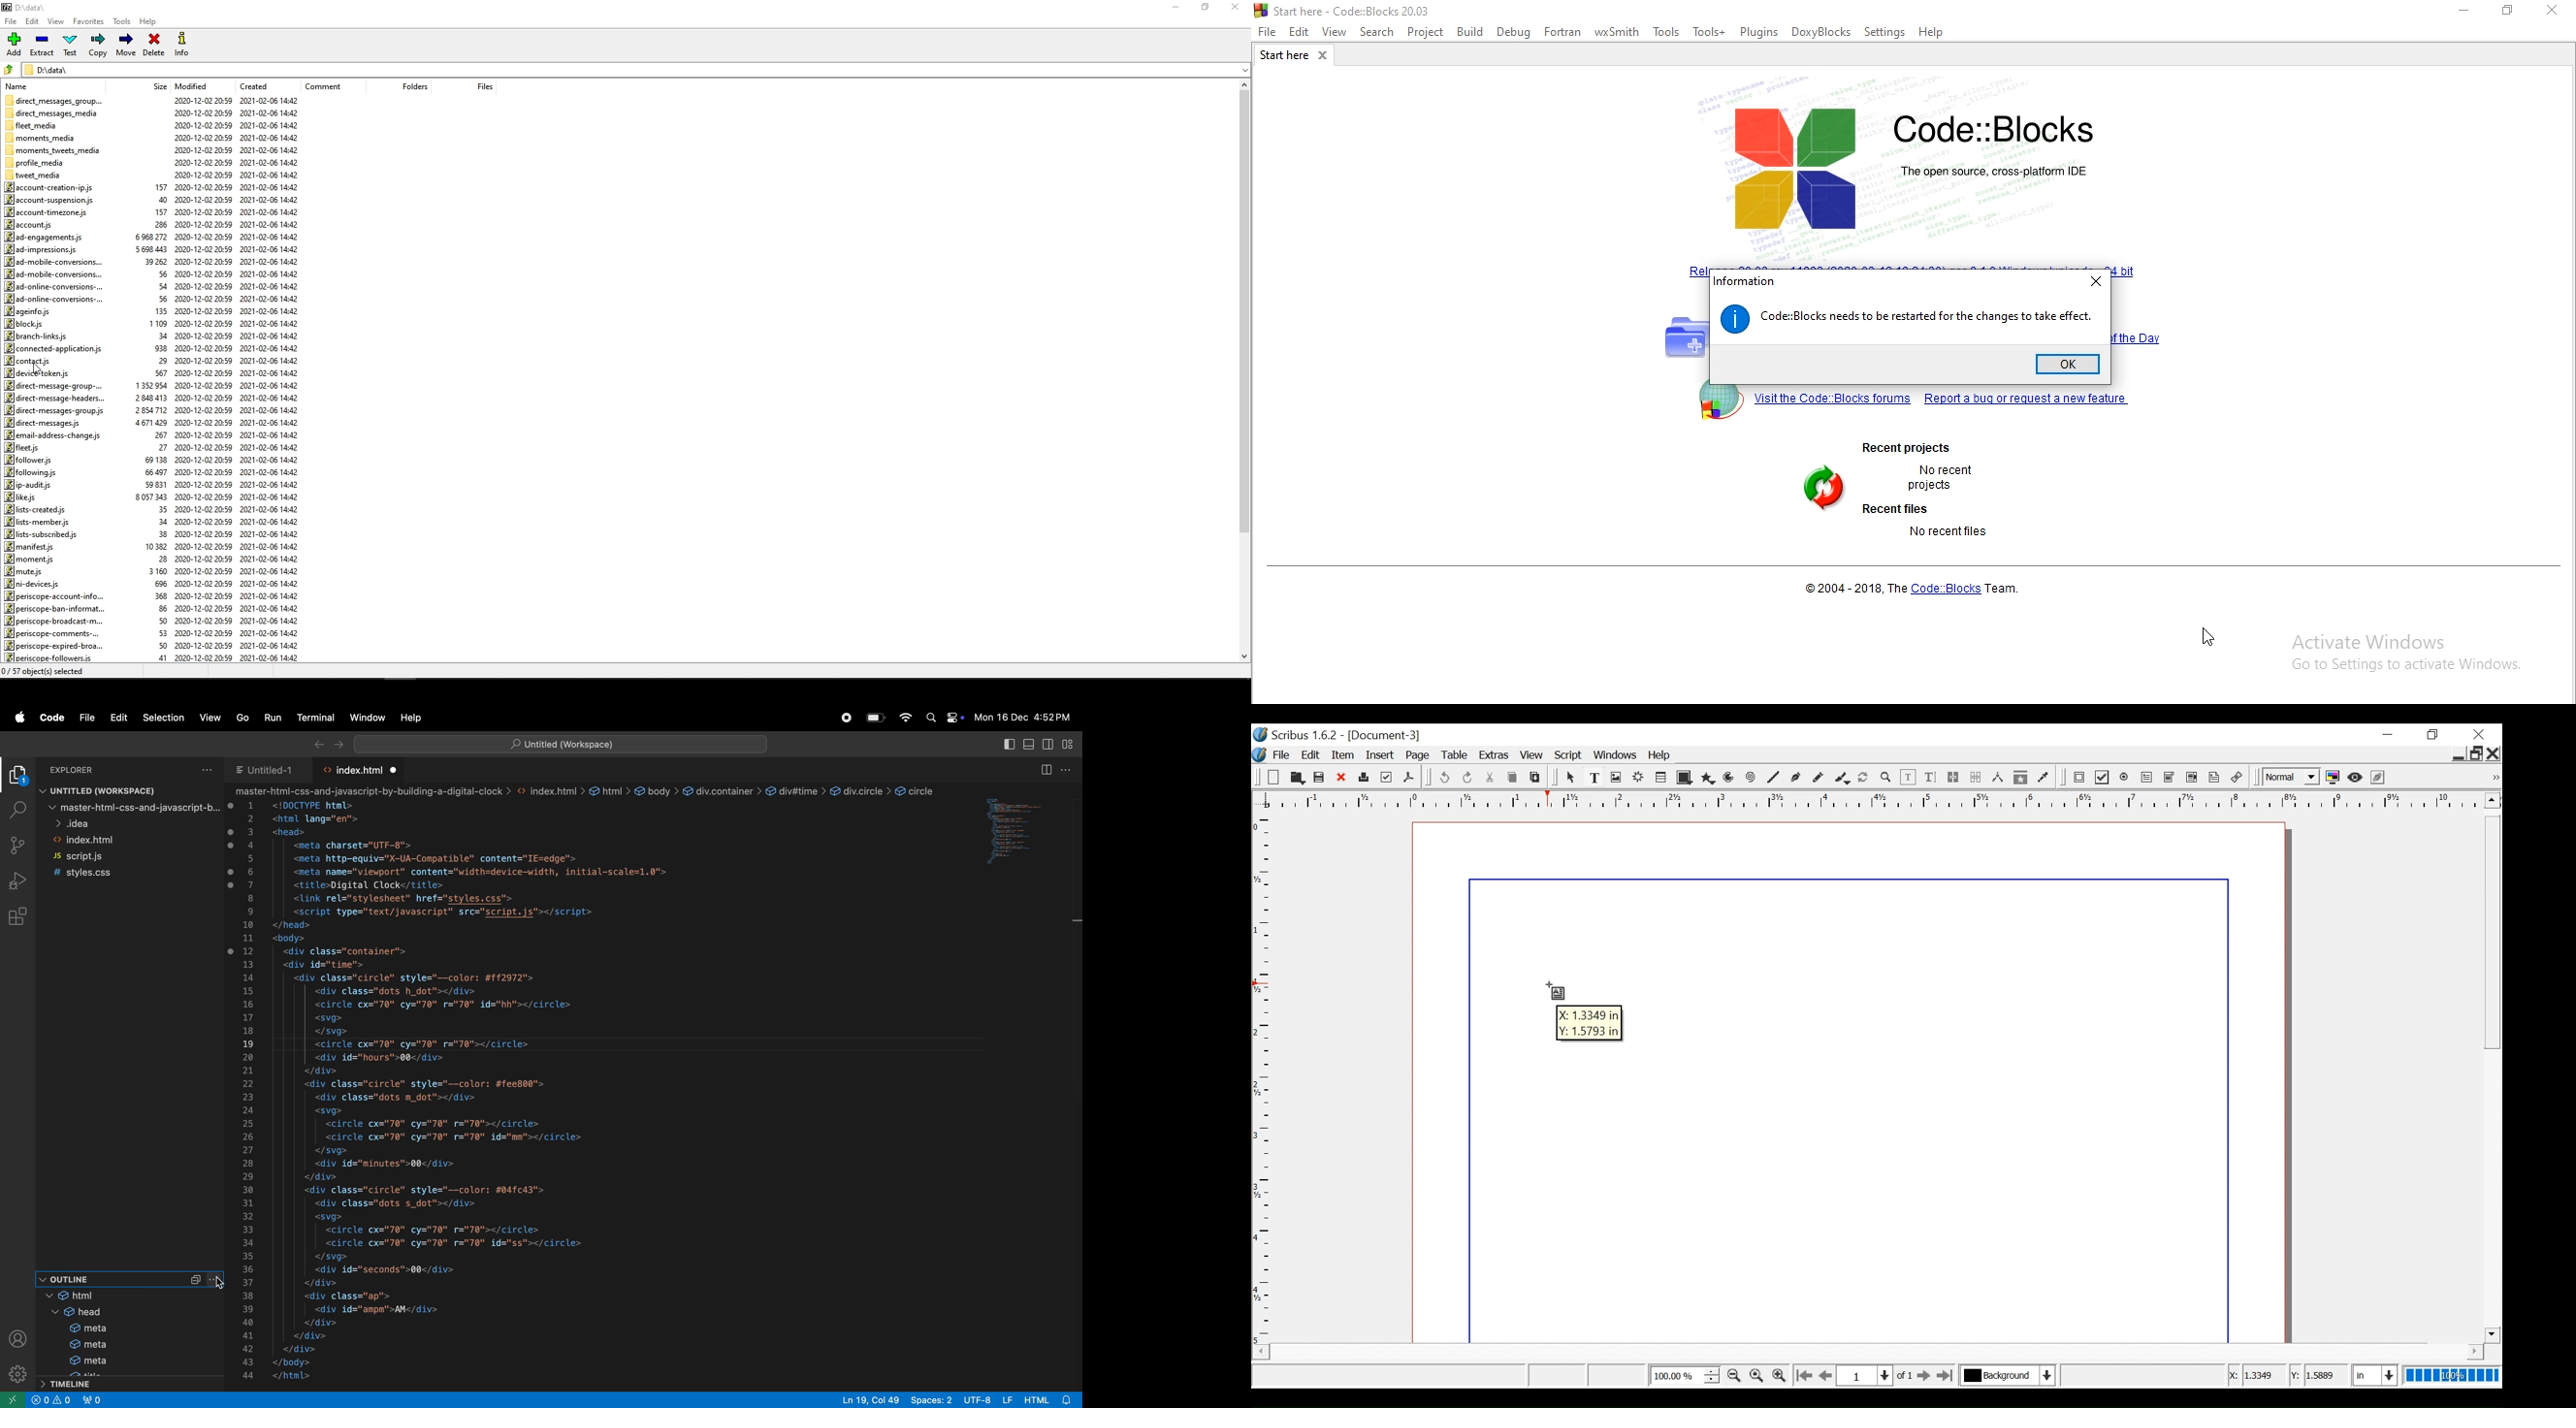 The width and height of the screenshot is (2576, 1428). Describe the element at coordinates (1923, 1375) in the screenshot. I see `Go to the next page` at that location.